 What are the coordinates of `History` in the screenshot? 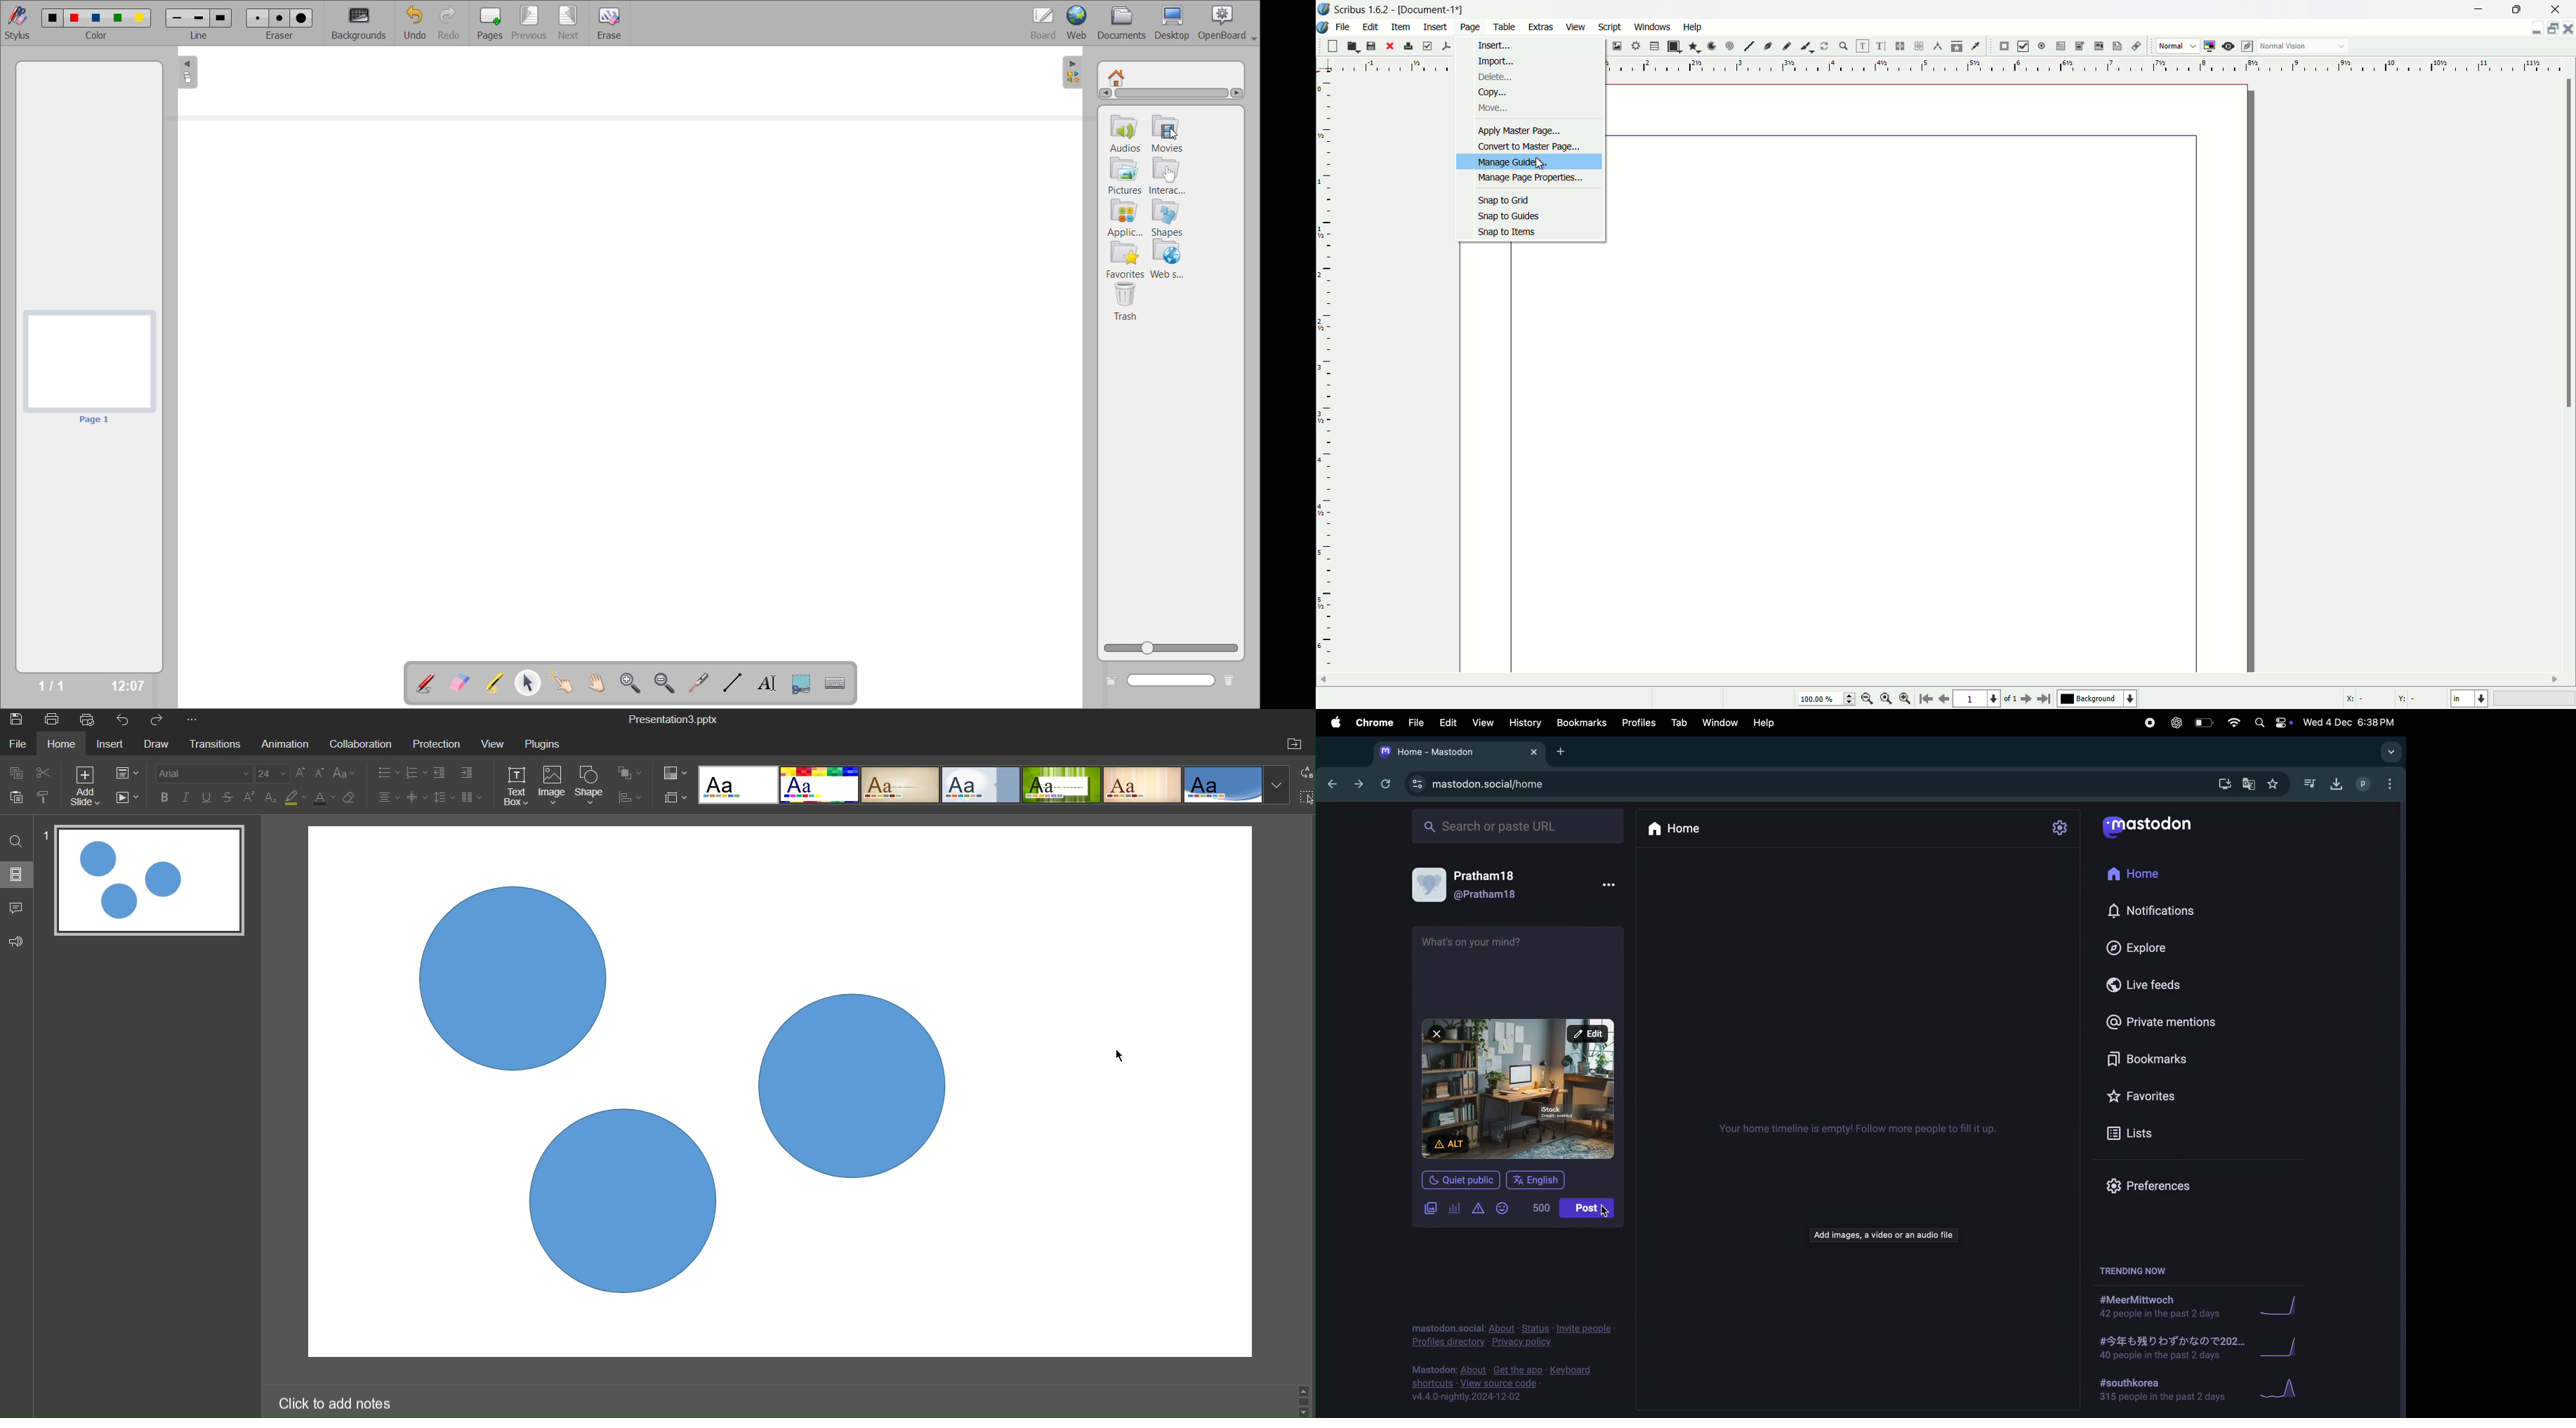 It's located at (1522, 723).